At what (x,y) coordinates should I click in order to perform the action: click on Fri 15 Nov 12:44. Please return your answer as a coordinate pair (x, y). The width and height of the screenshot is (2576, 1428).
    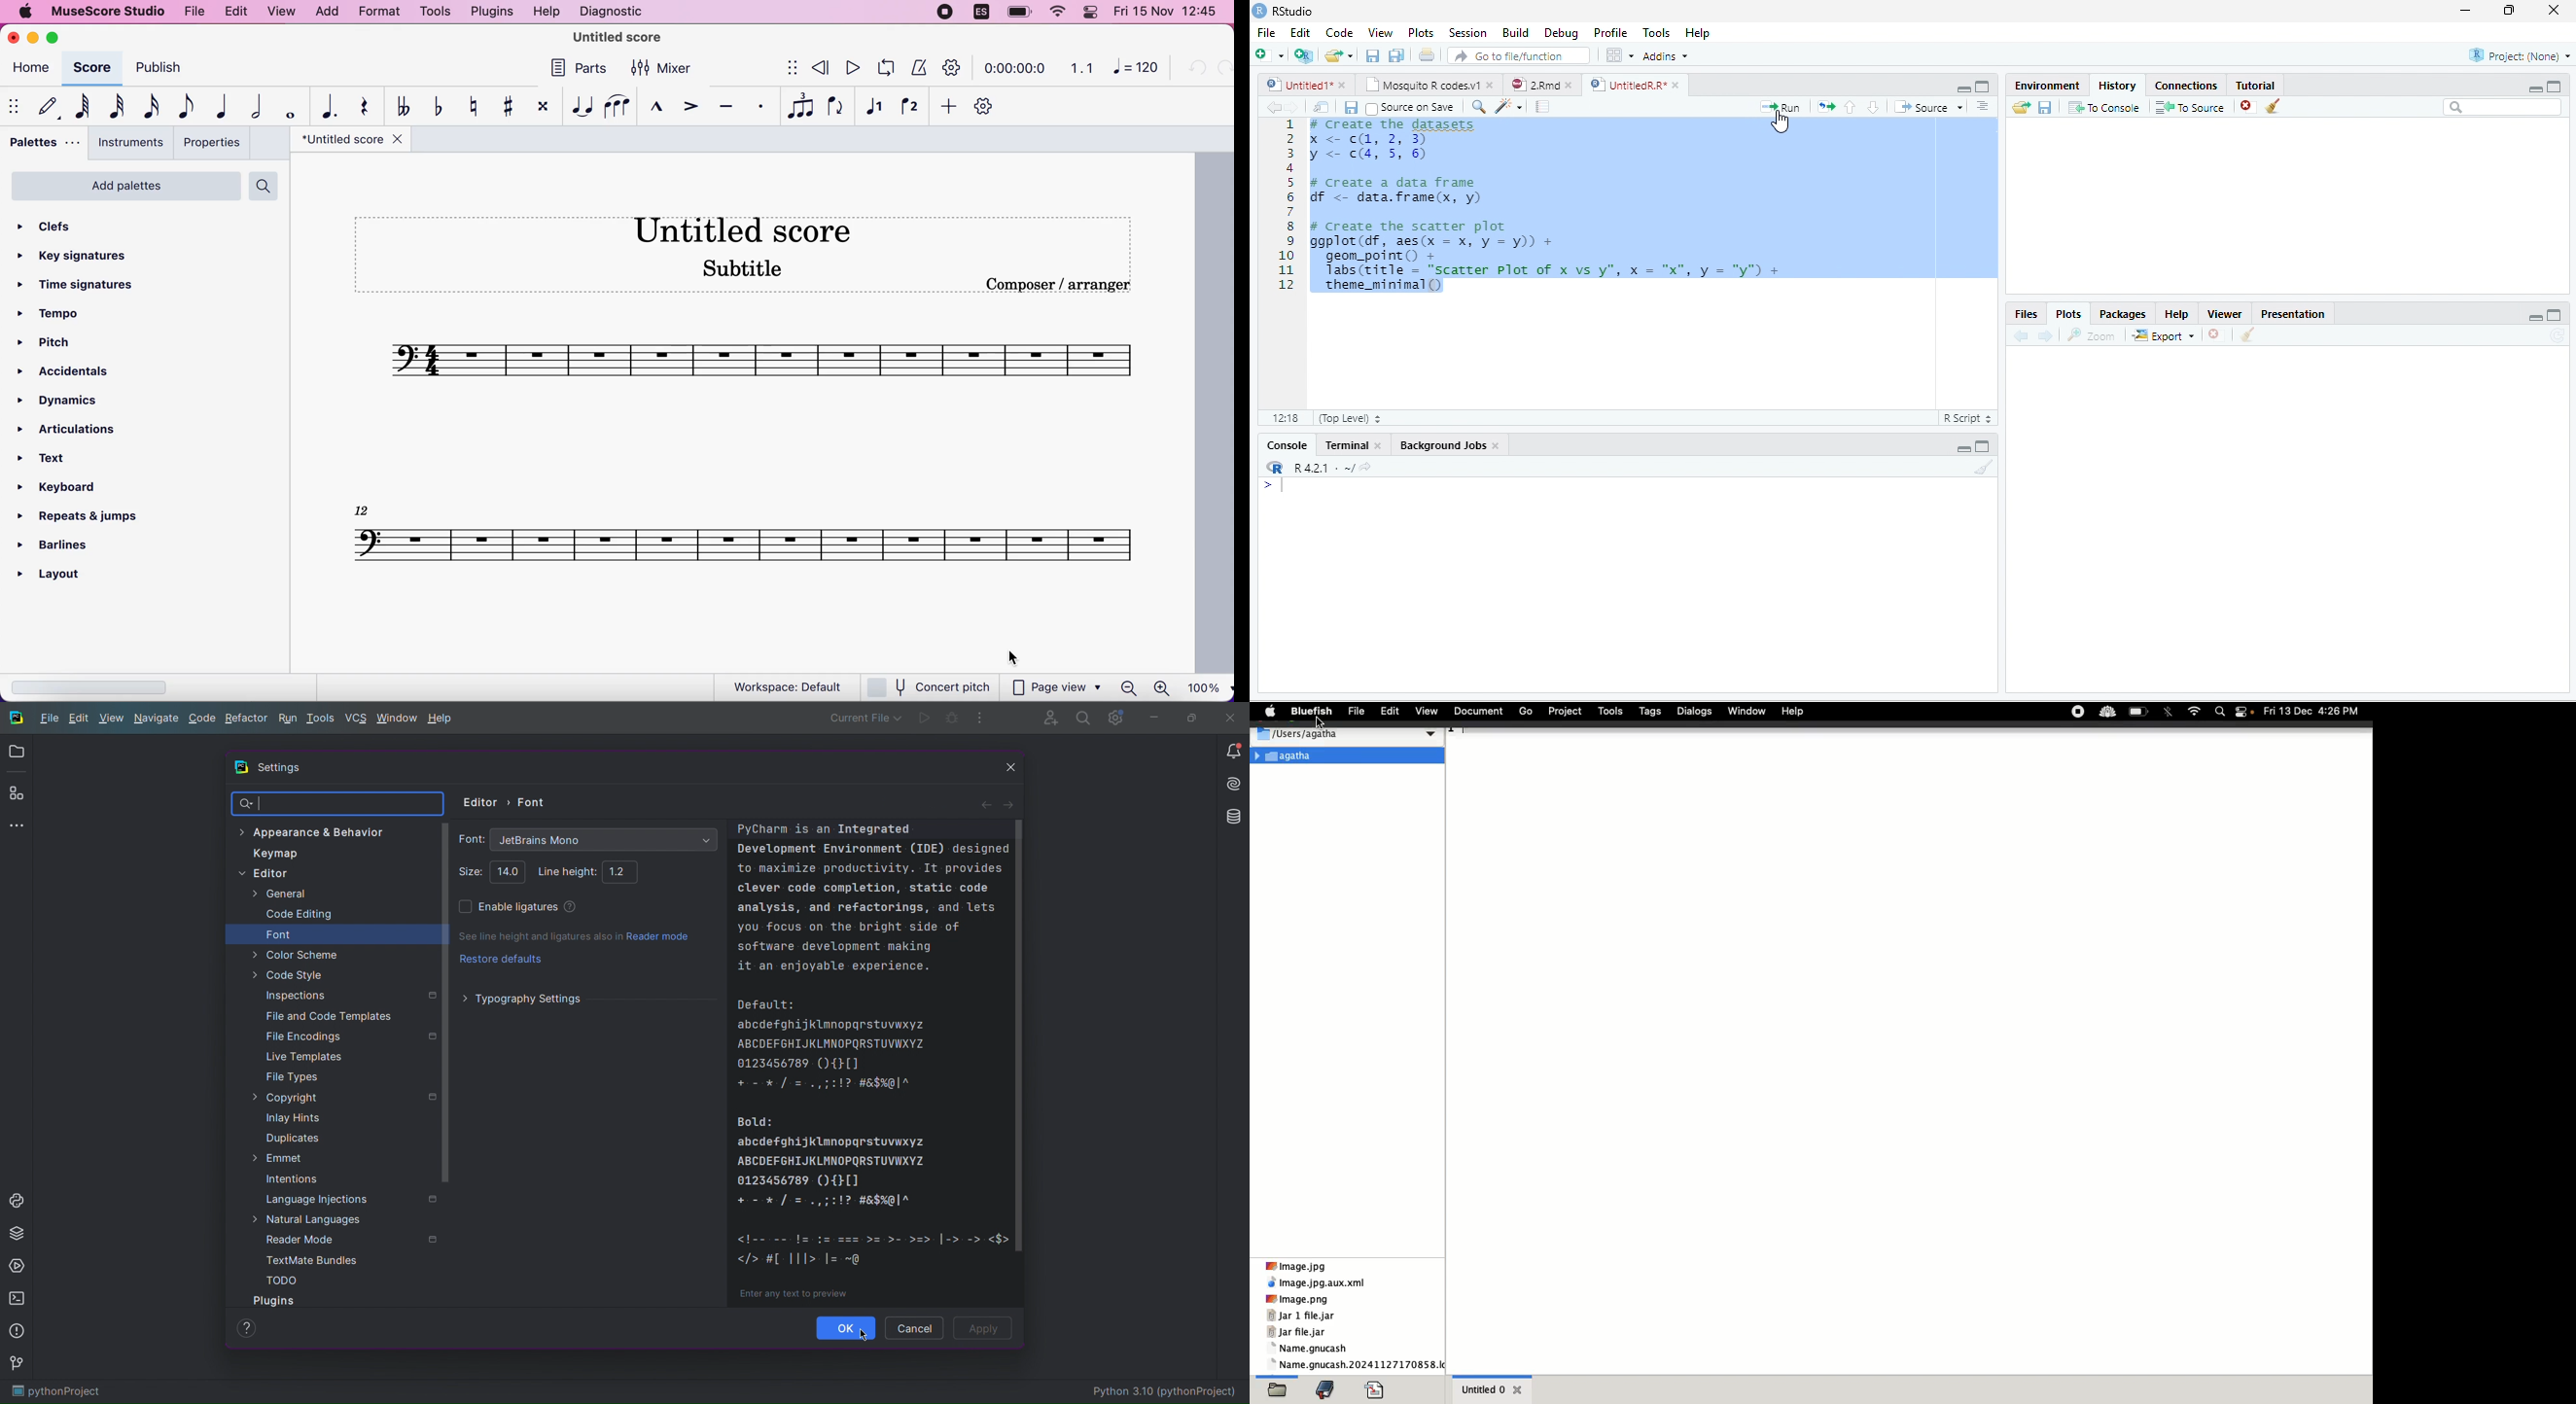
    Looking at the image, I should click on (1169, 13).